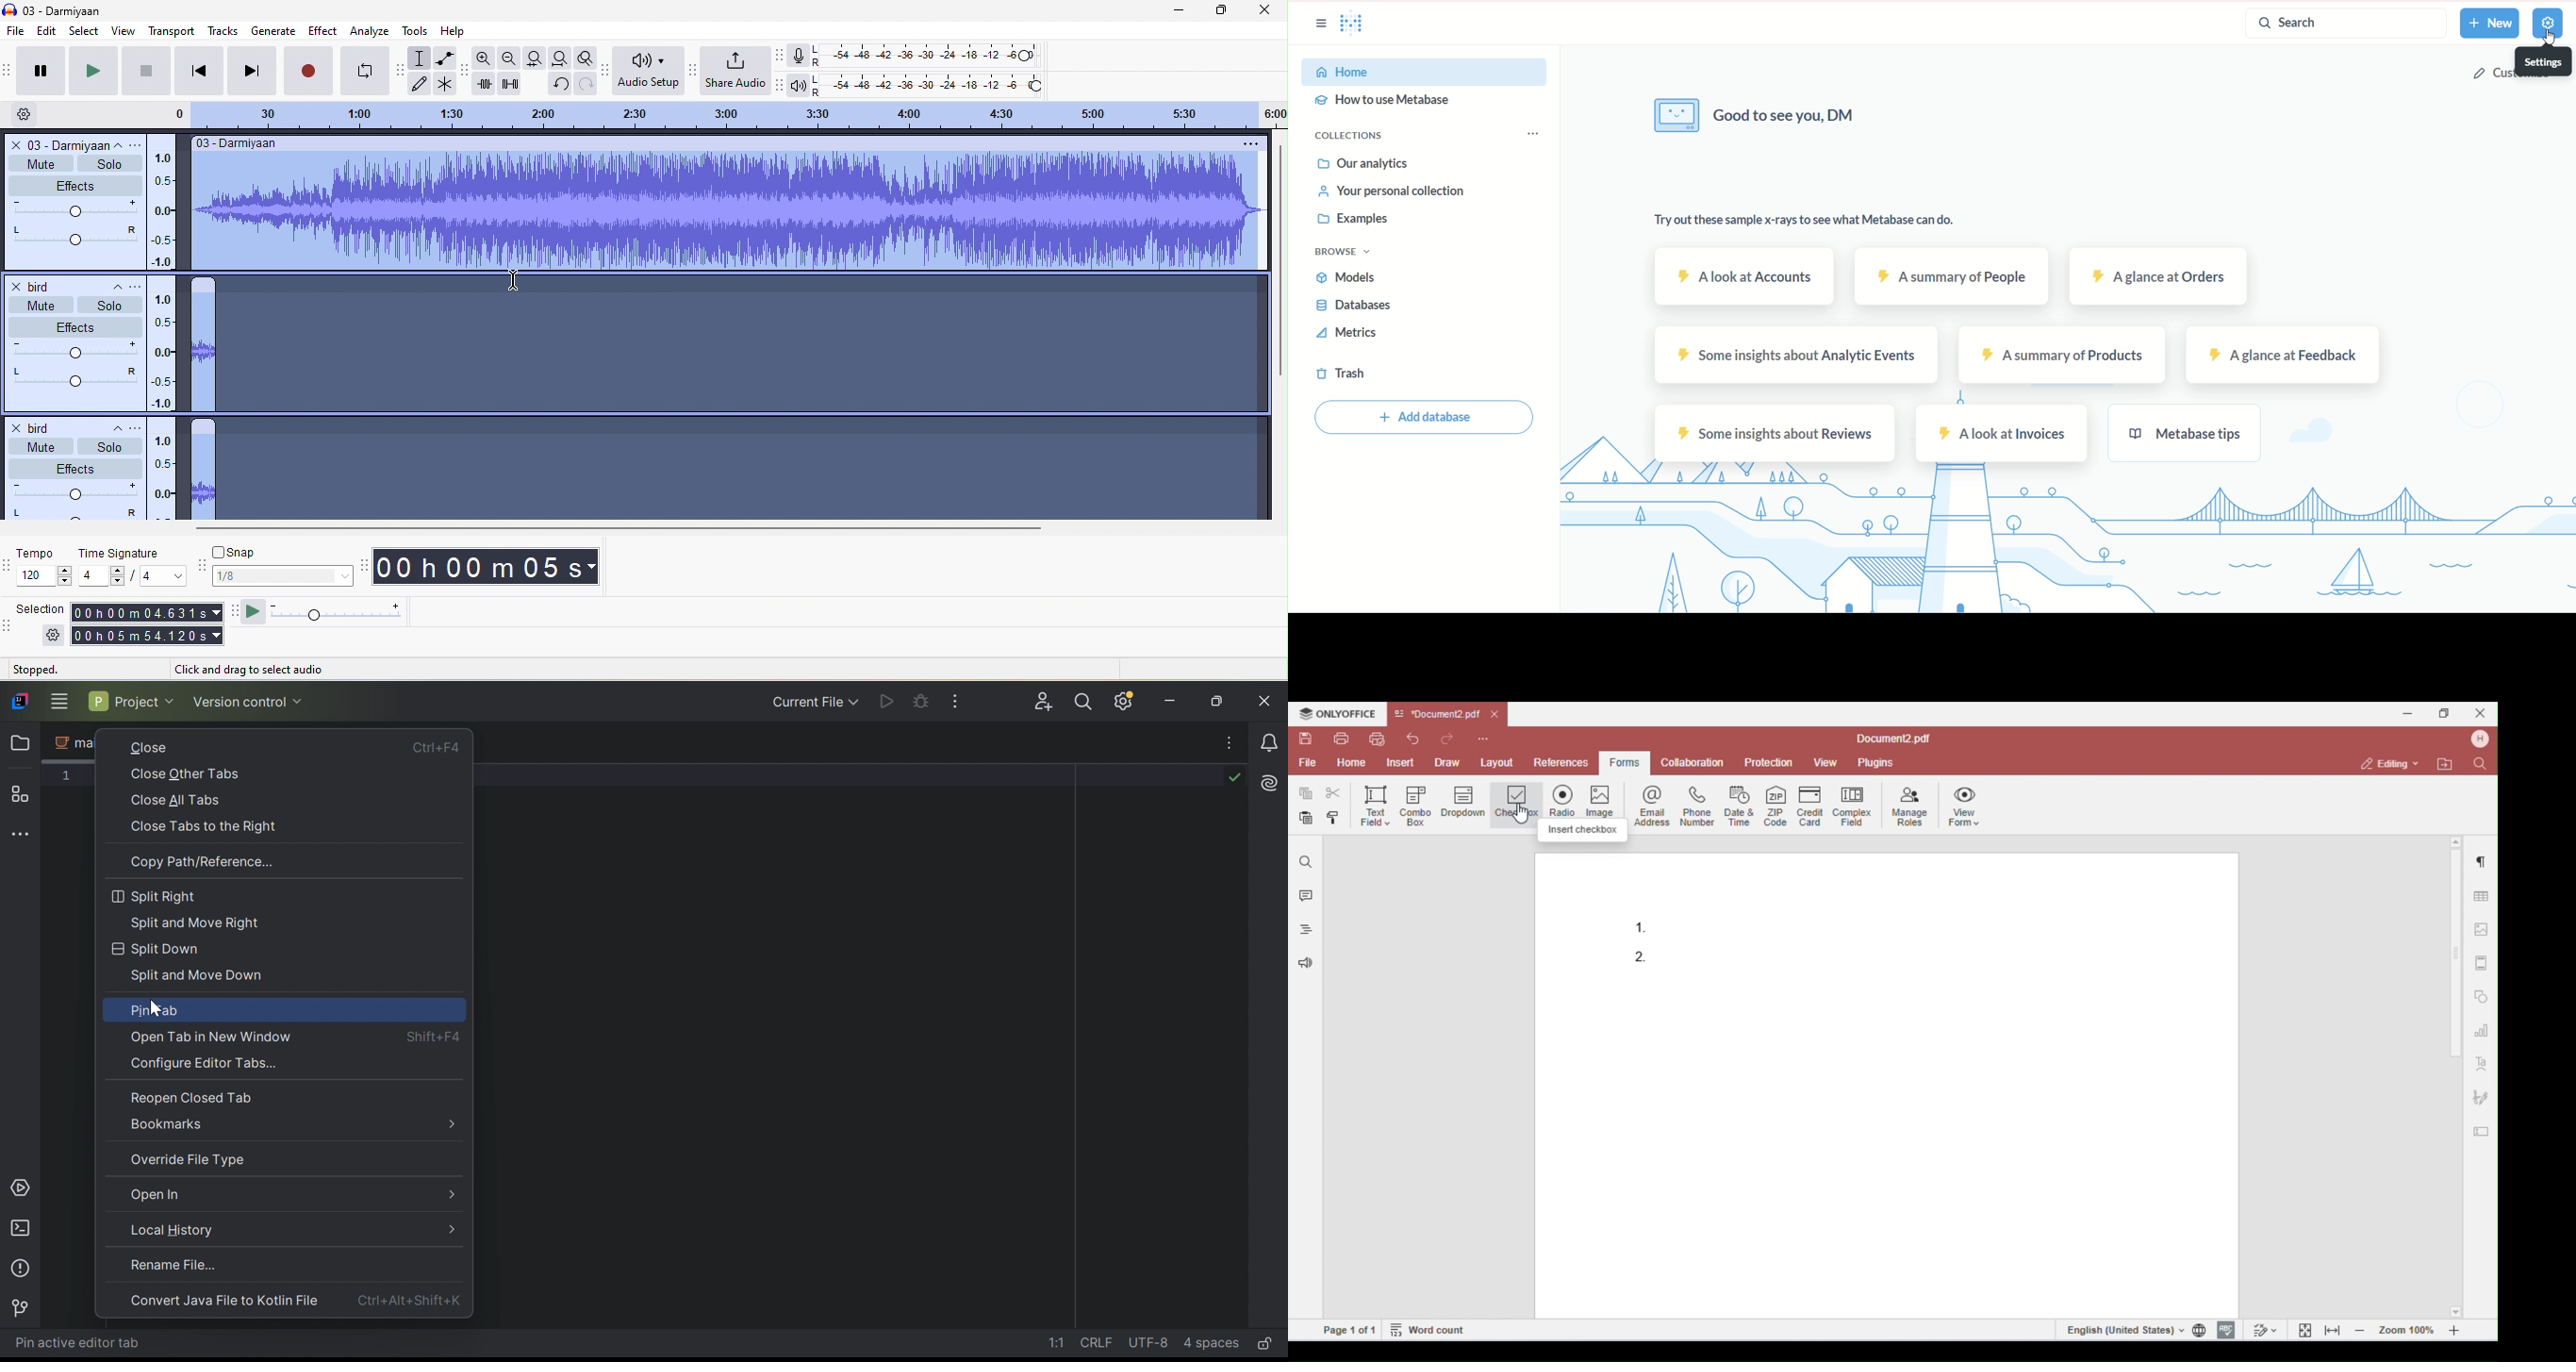 The height and width of the screenshot is (1372, 2576). I want to click on audacity play back meter toolbar, so click(784, 85).